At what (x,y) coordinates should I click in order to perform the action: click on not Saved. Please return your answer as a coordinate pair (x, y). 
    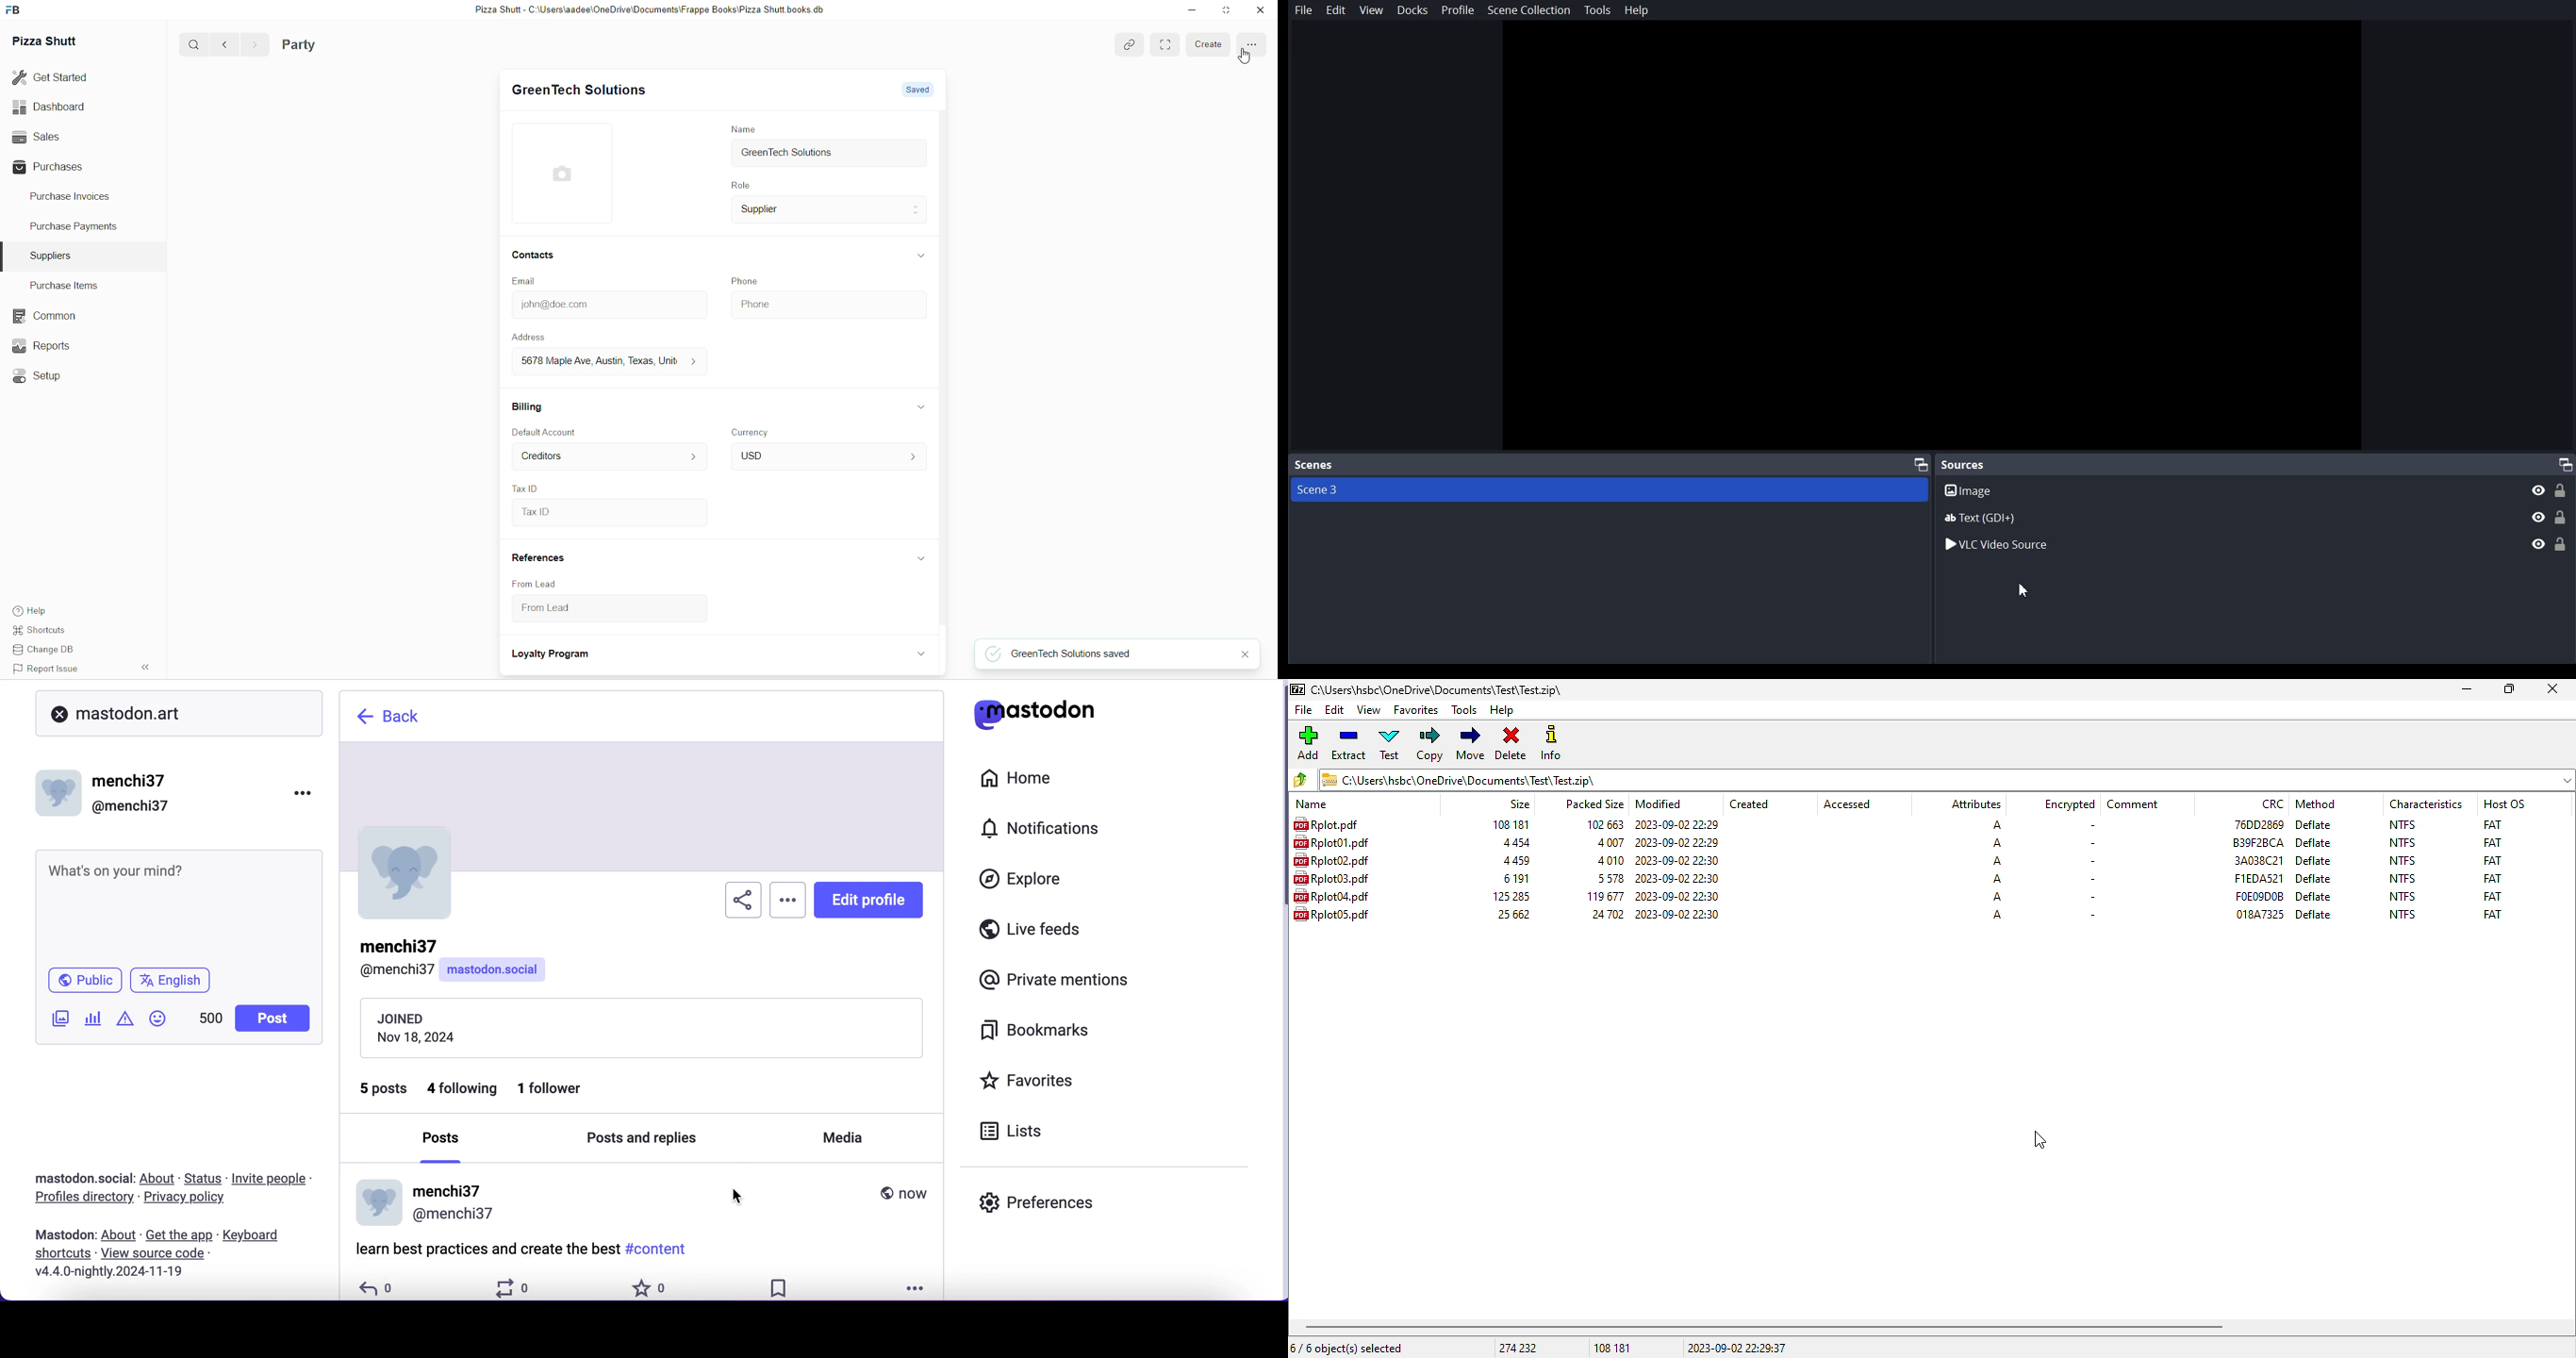
    Looking at the image, I should click on (912, 91).